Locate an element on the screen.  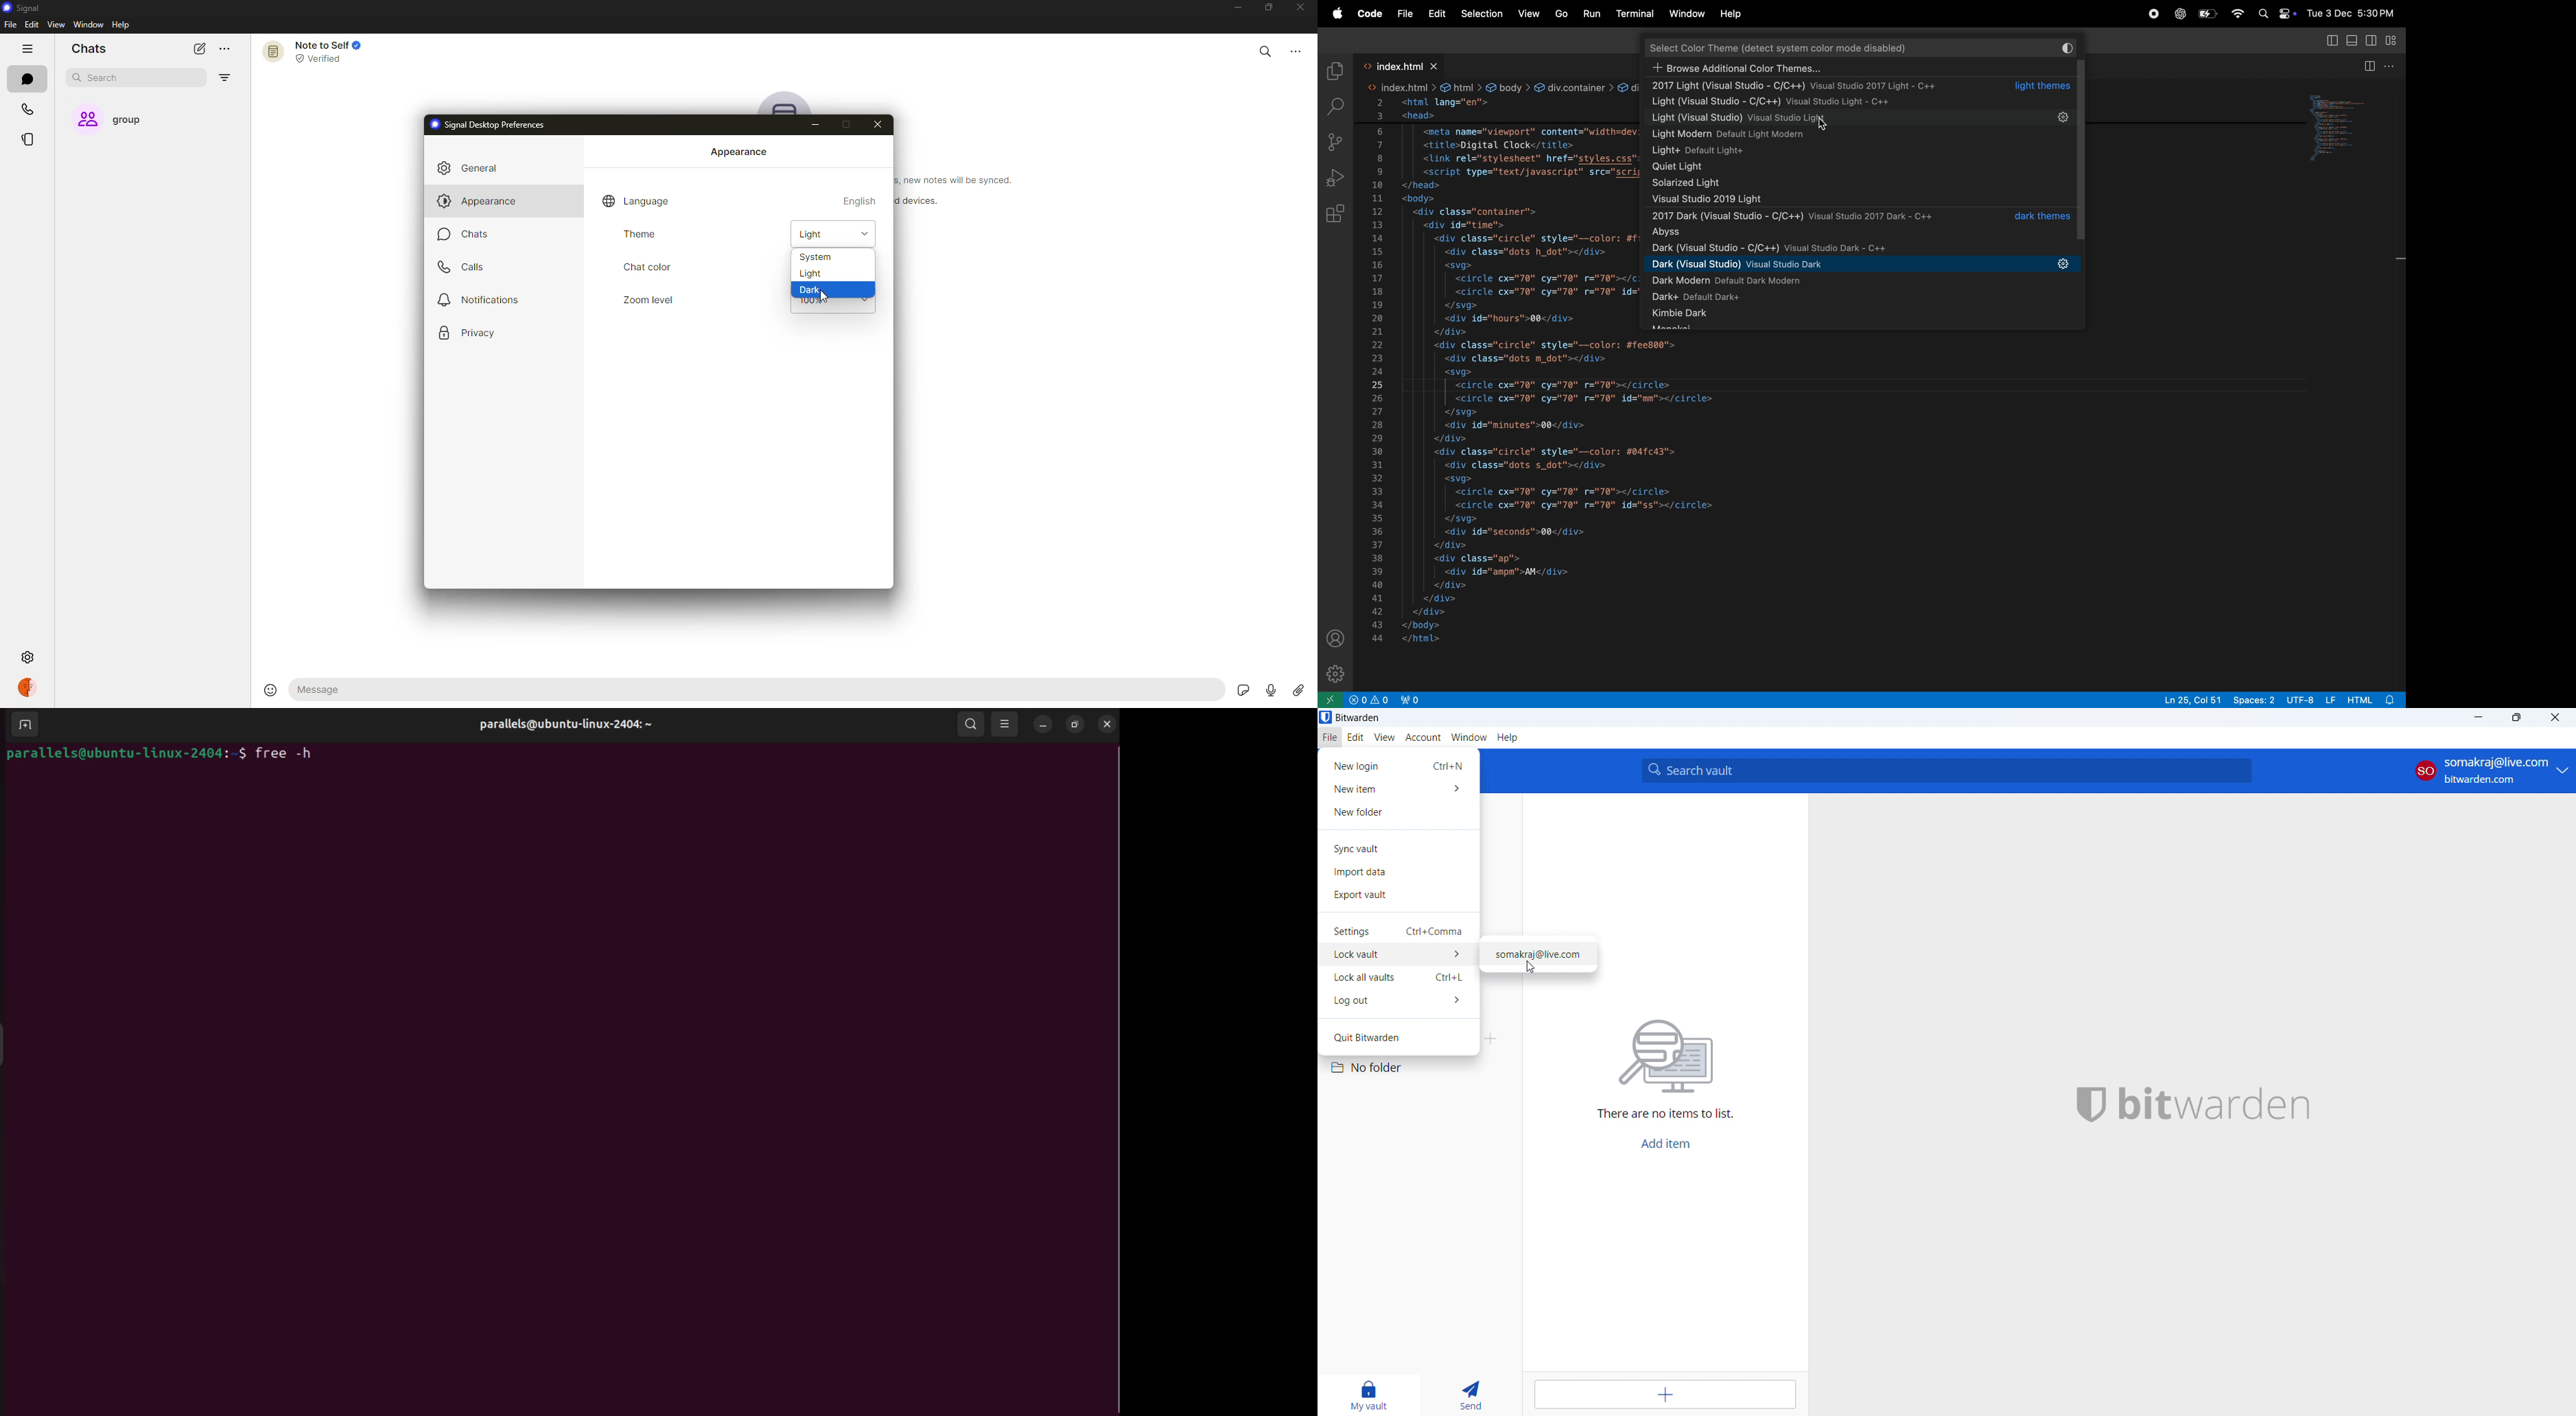
More actions is located at coordinates (2395, 66).